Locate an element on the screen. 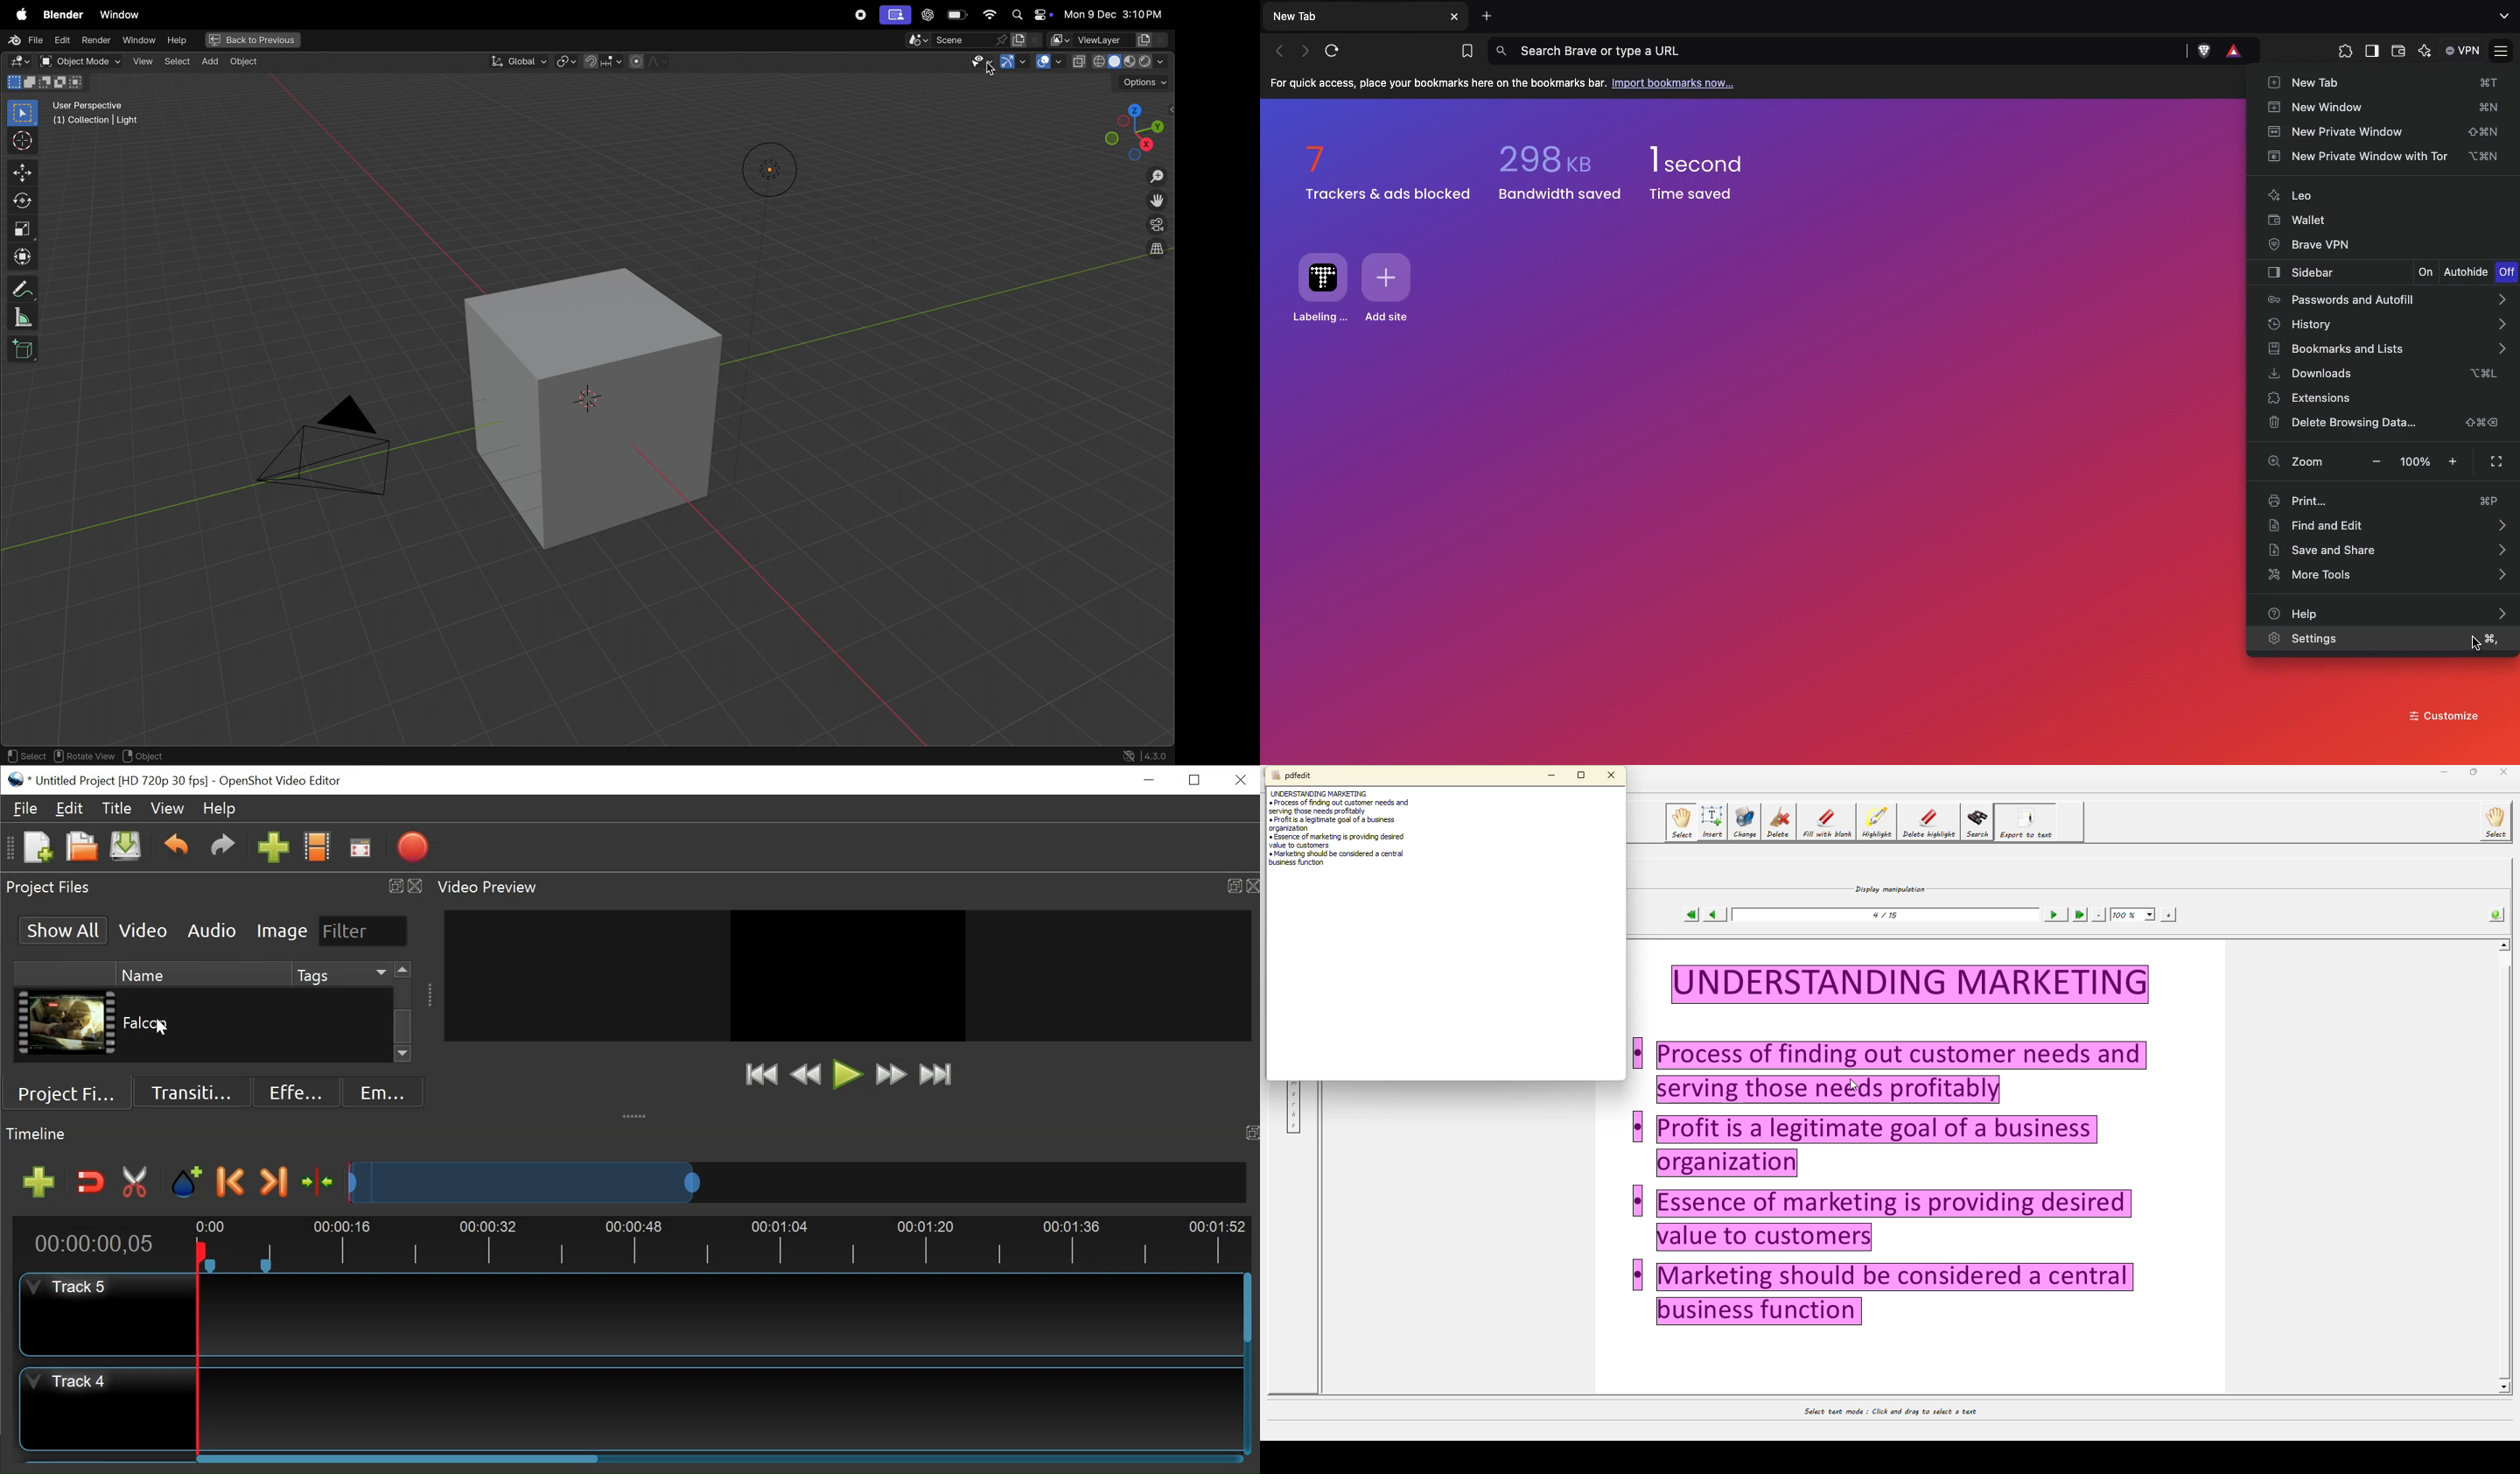 The width and height of the screenshot is (2520, 1484). Snap is located at coordinates (88, 1183).